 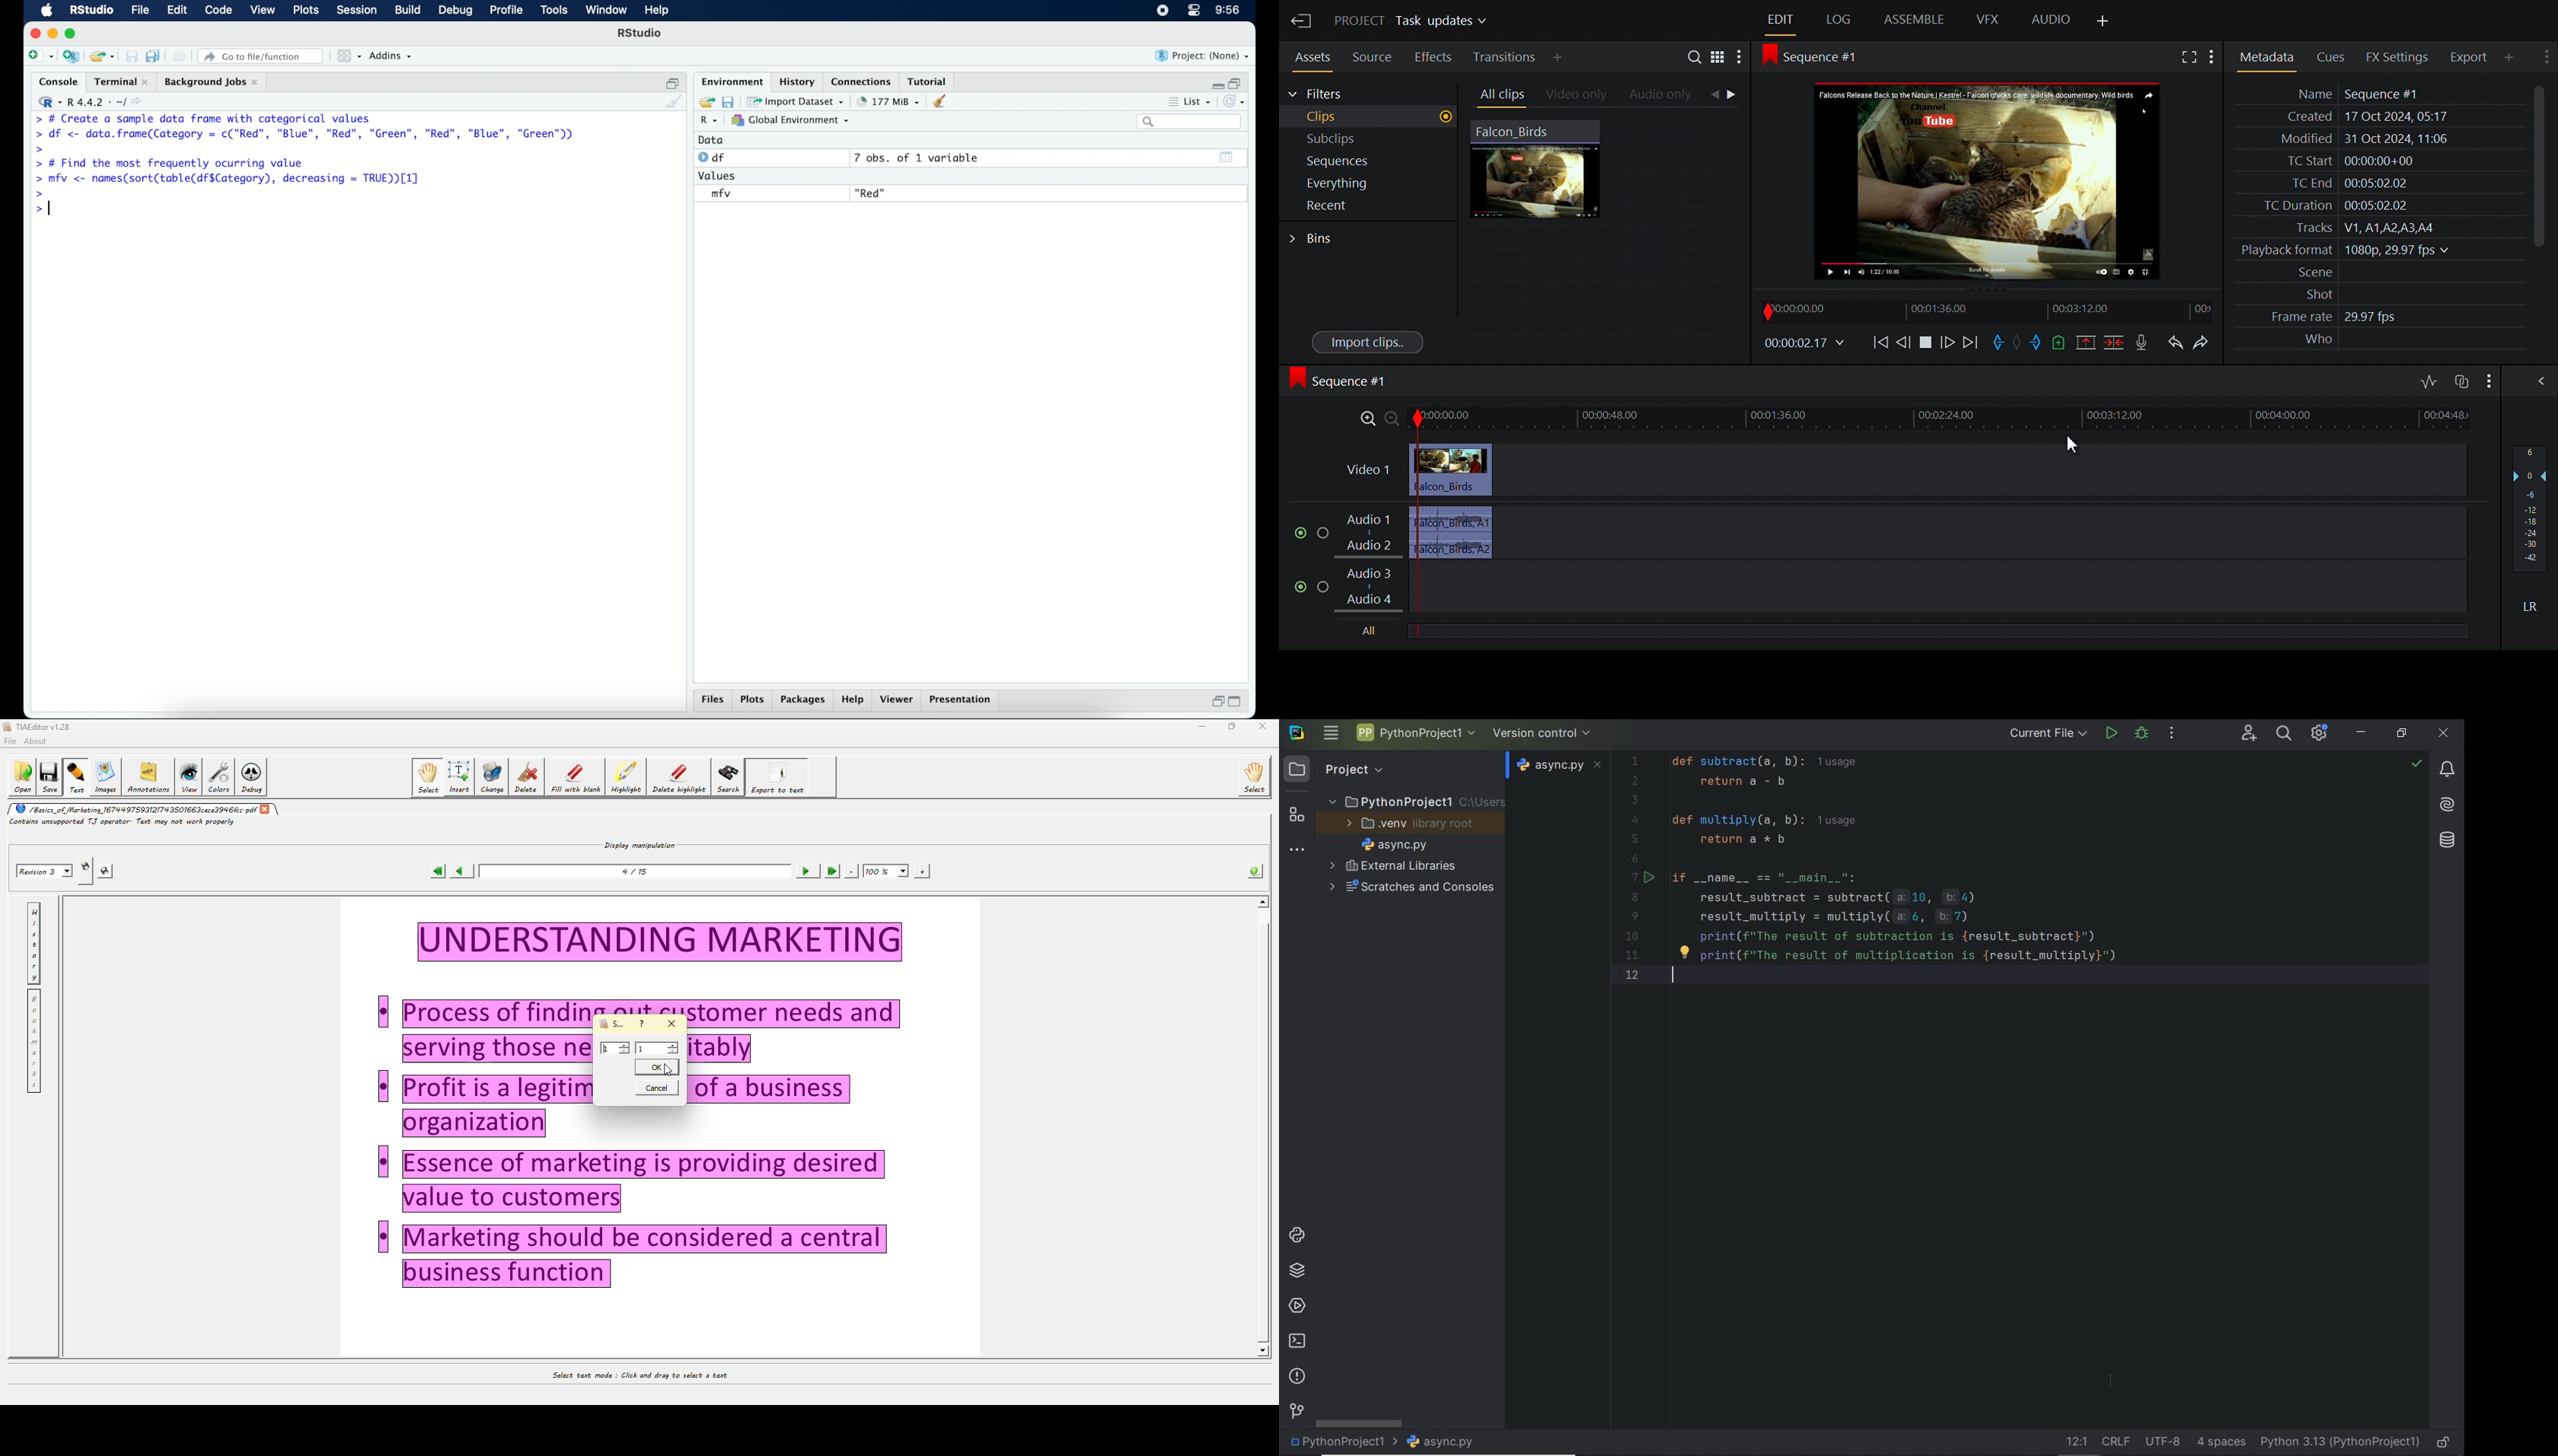 I want to click on Undo , so click(x=2176, y=341).